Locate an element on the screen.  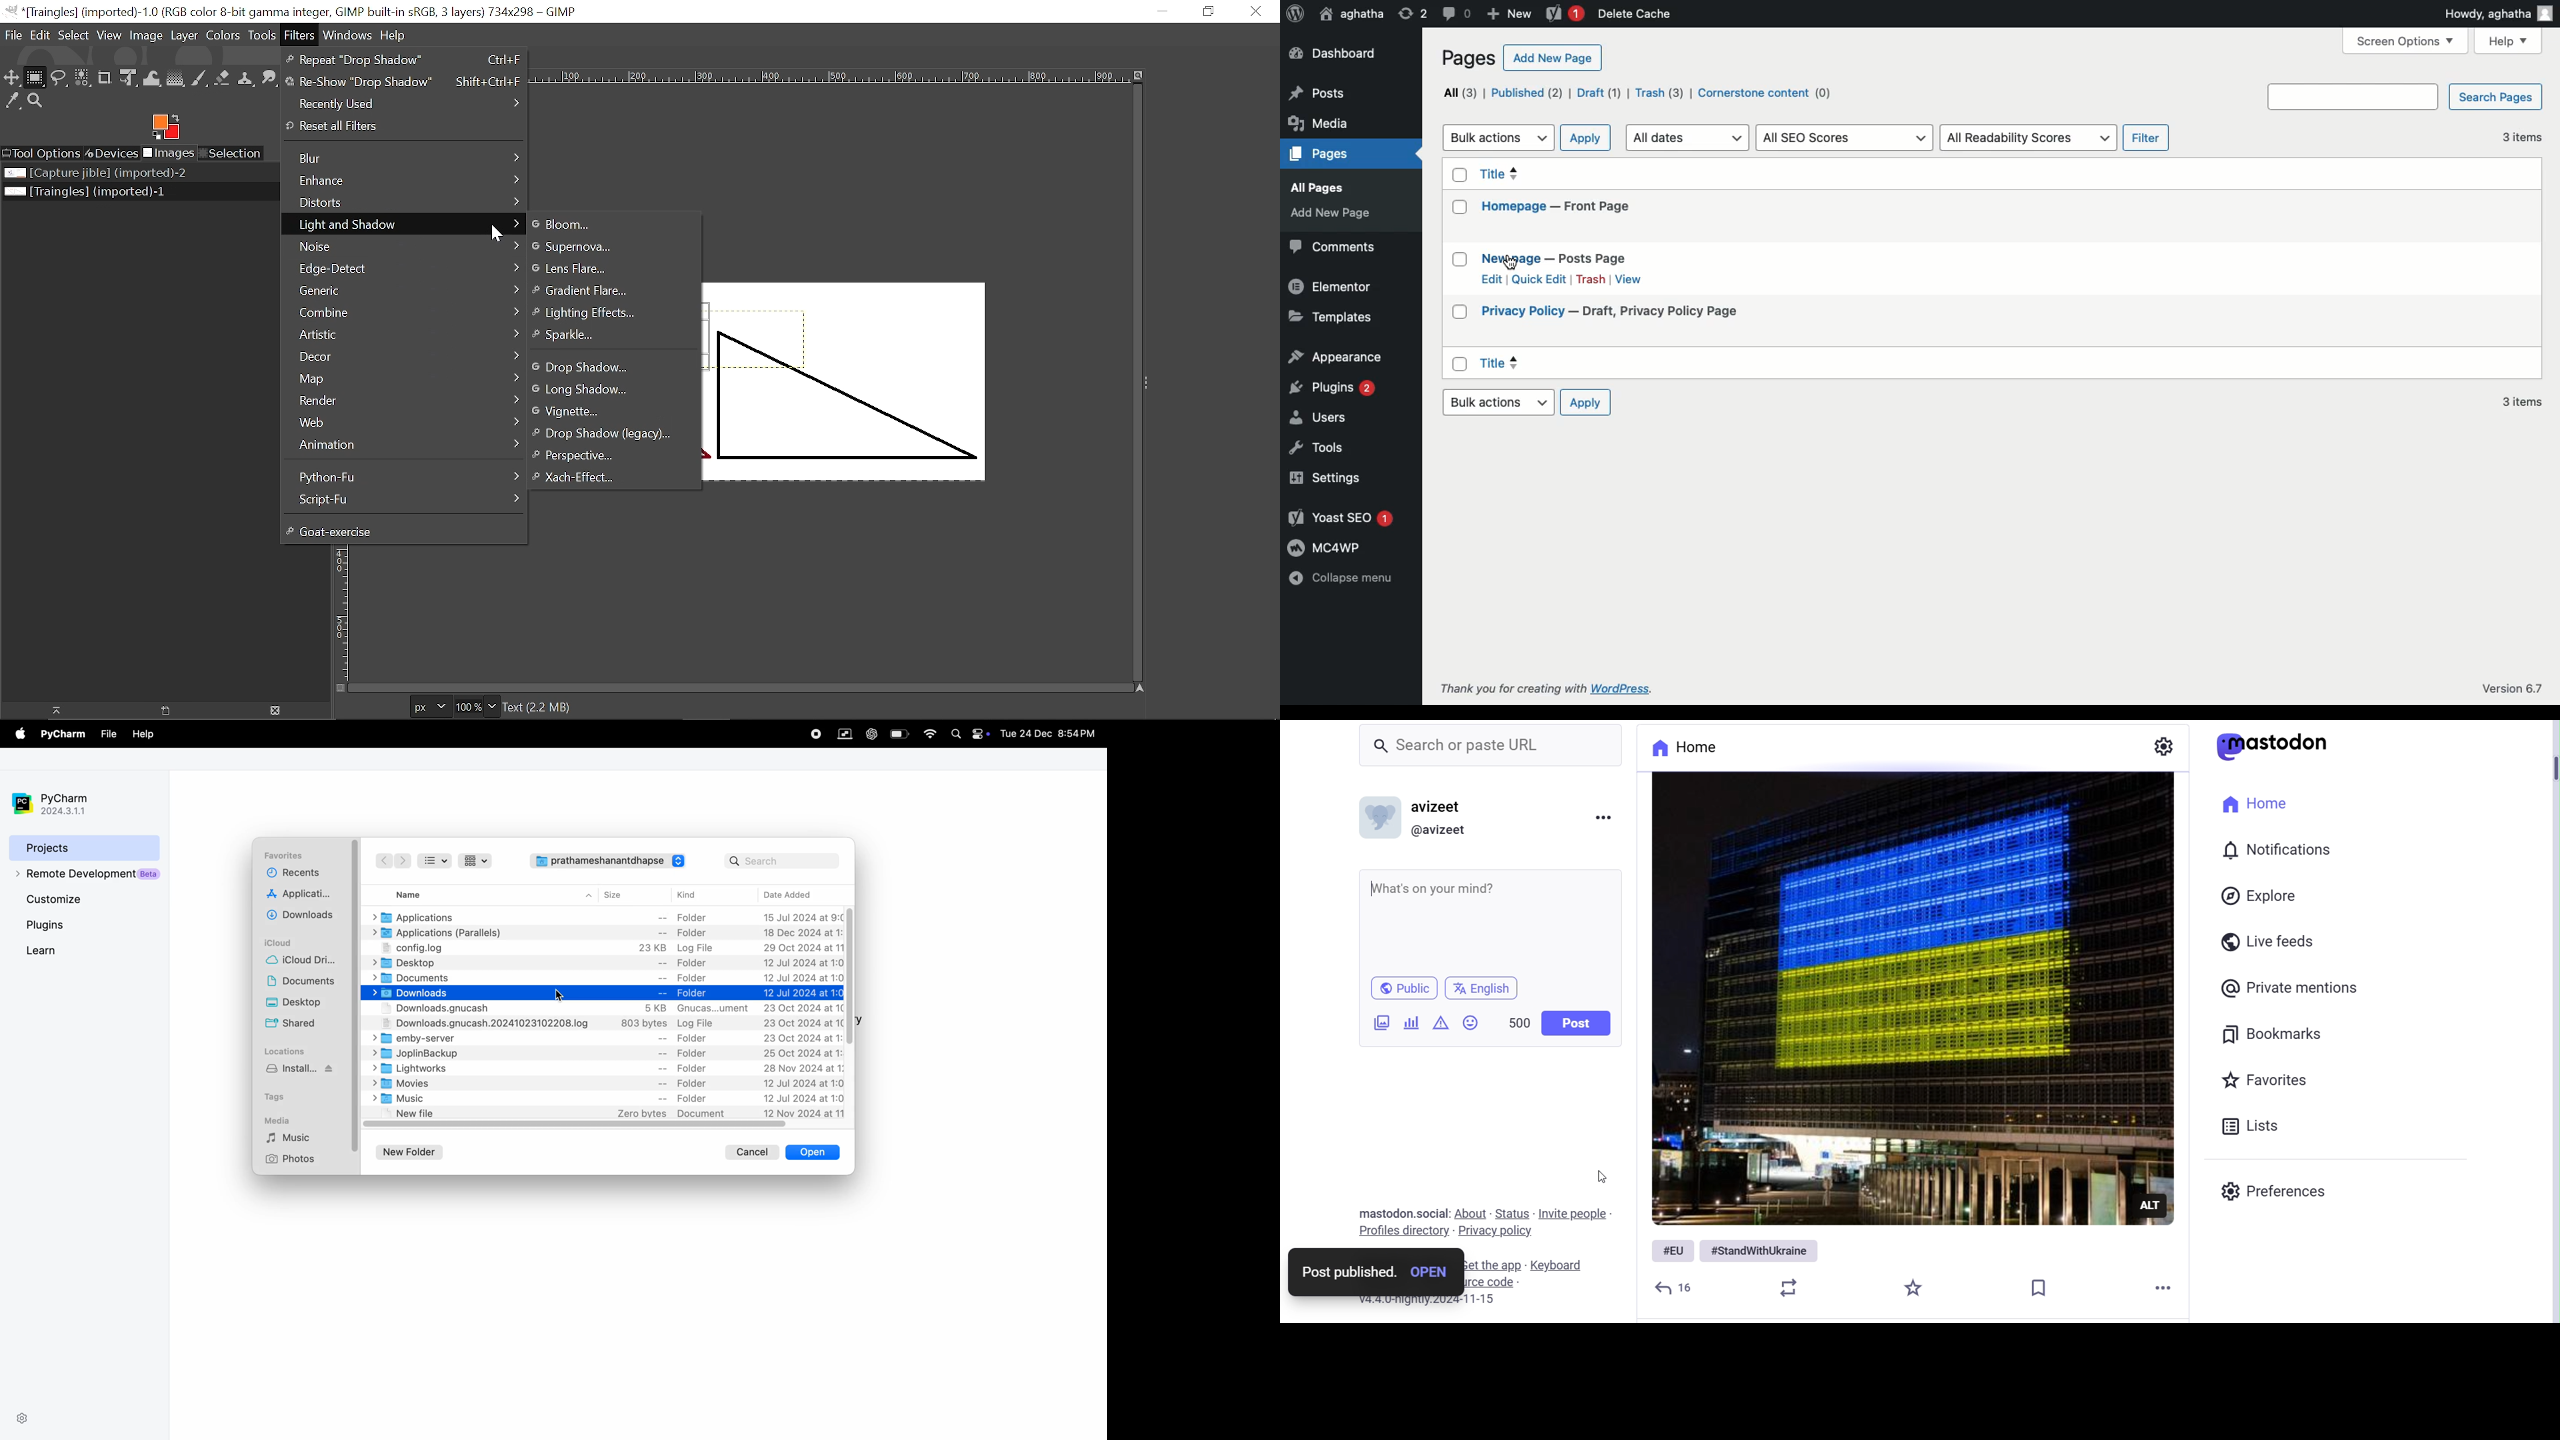
Bookmarks is located at coordinates (2275, 1034).